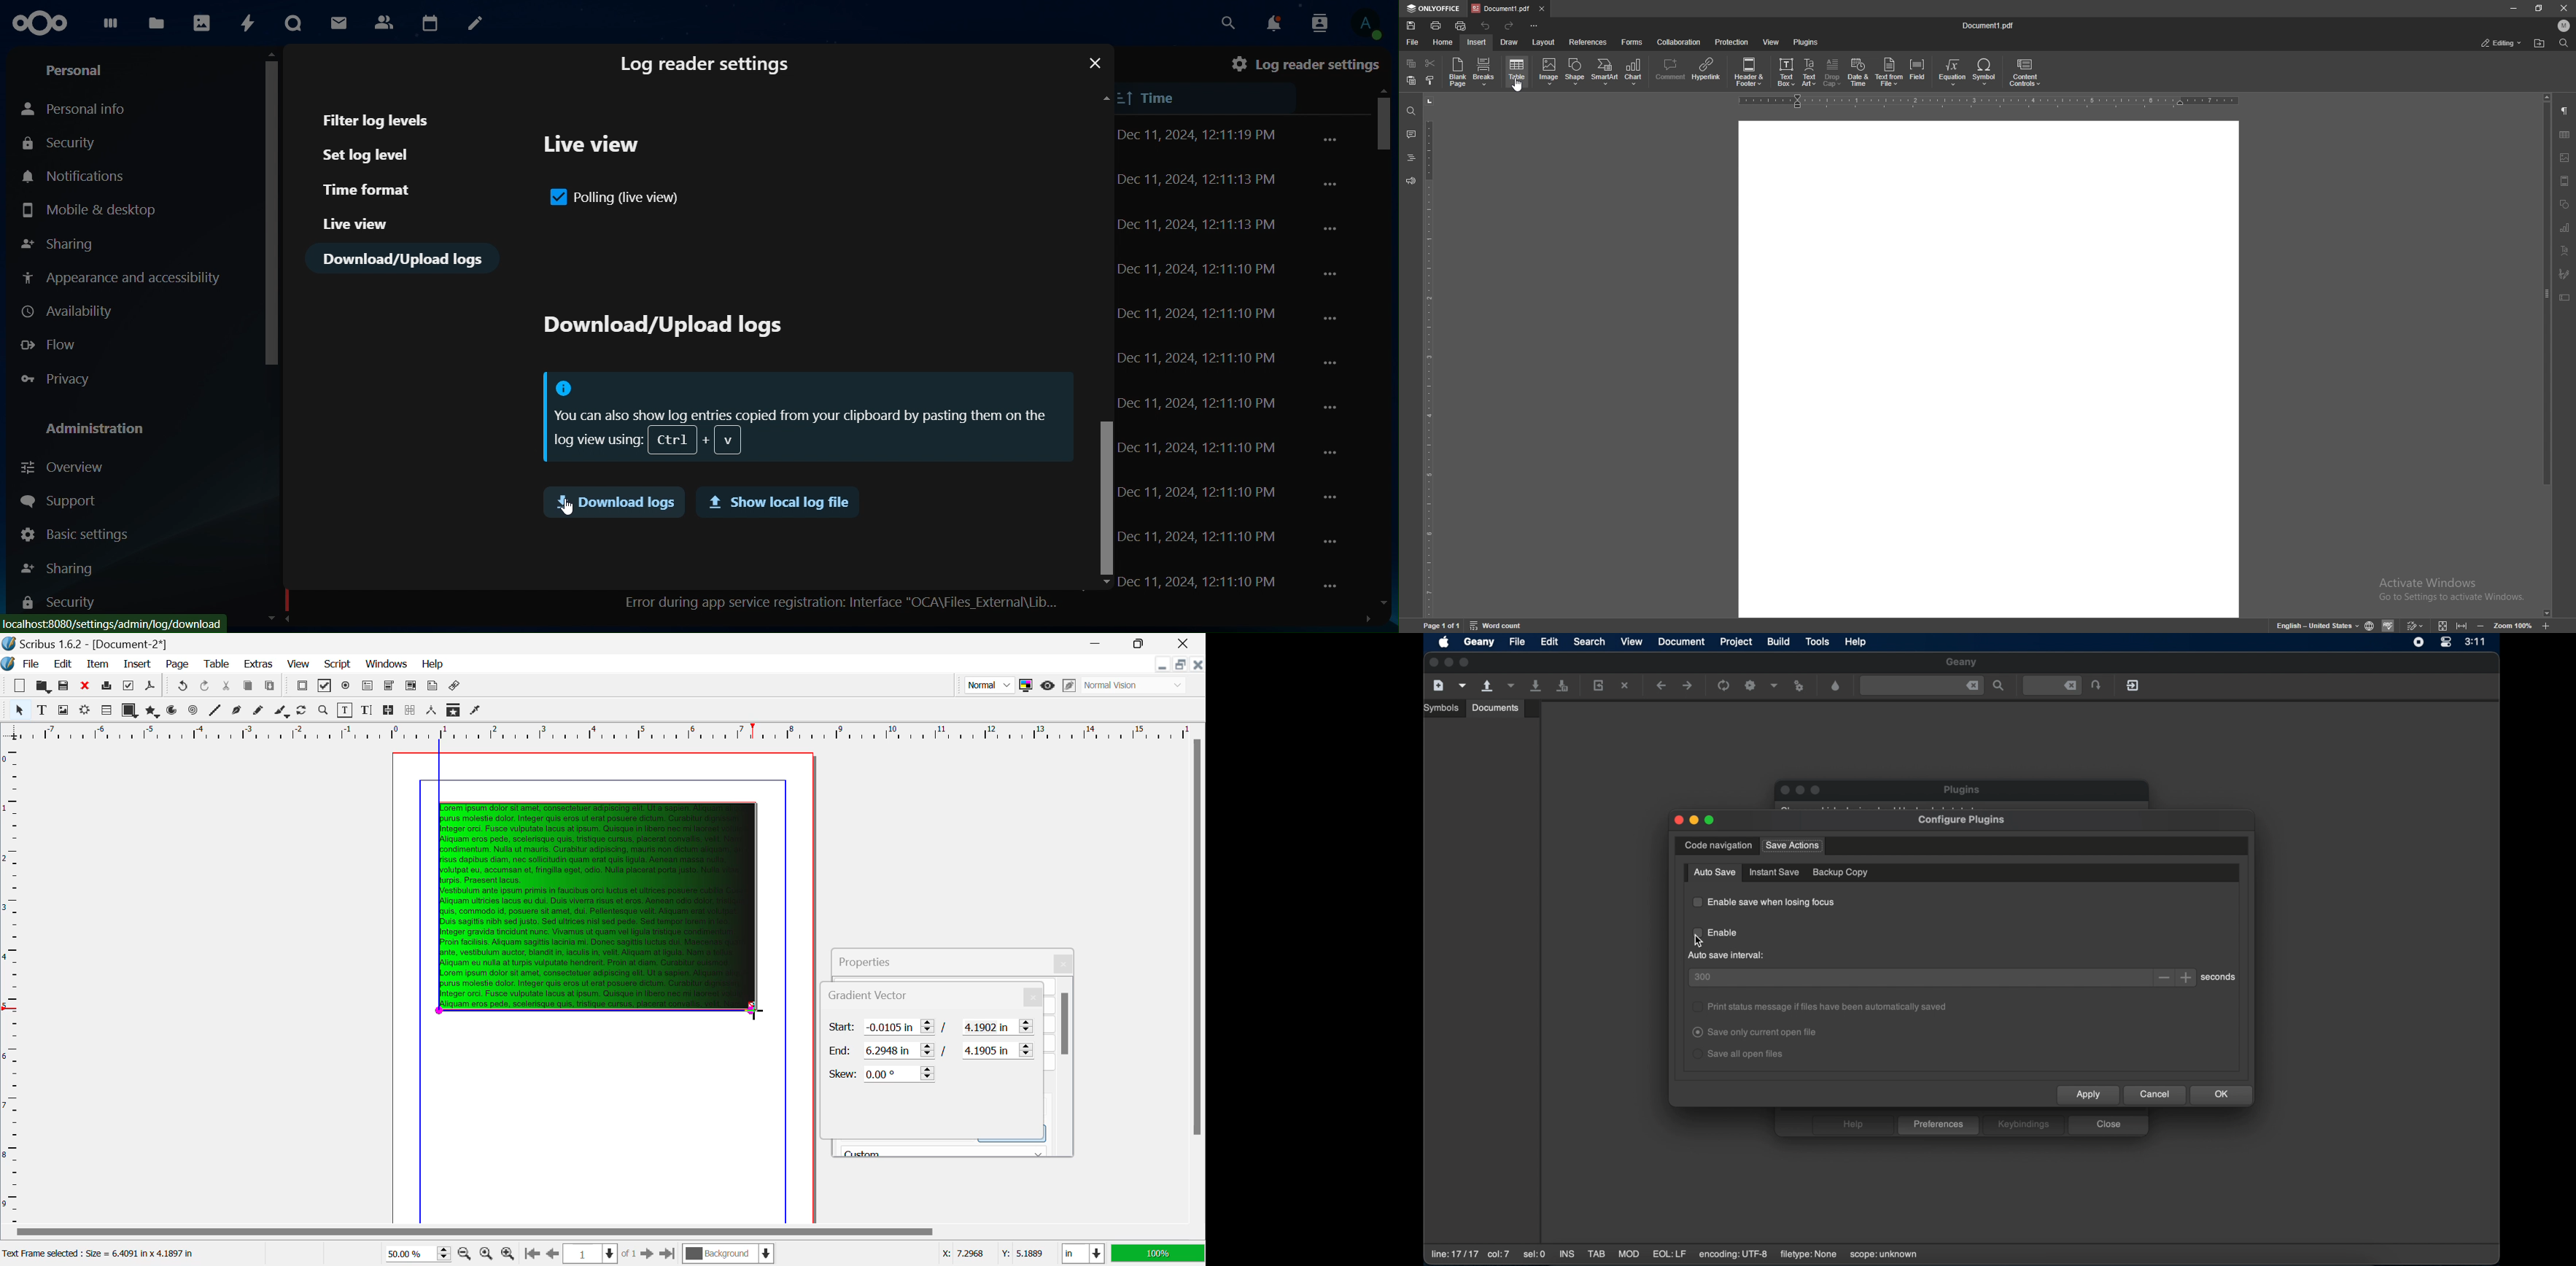  I want to click on Gradient Vector Start, so click(932, 1027).